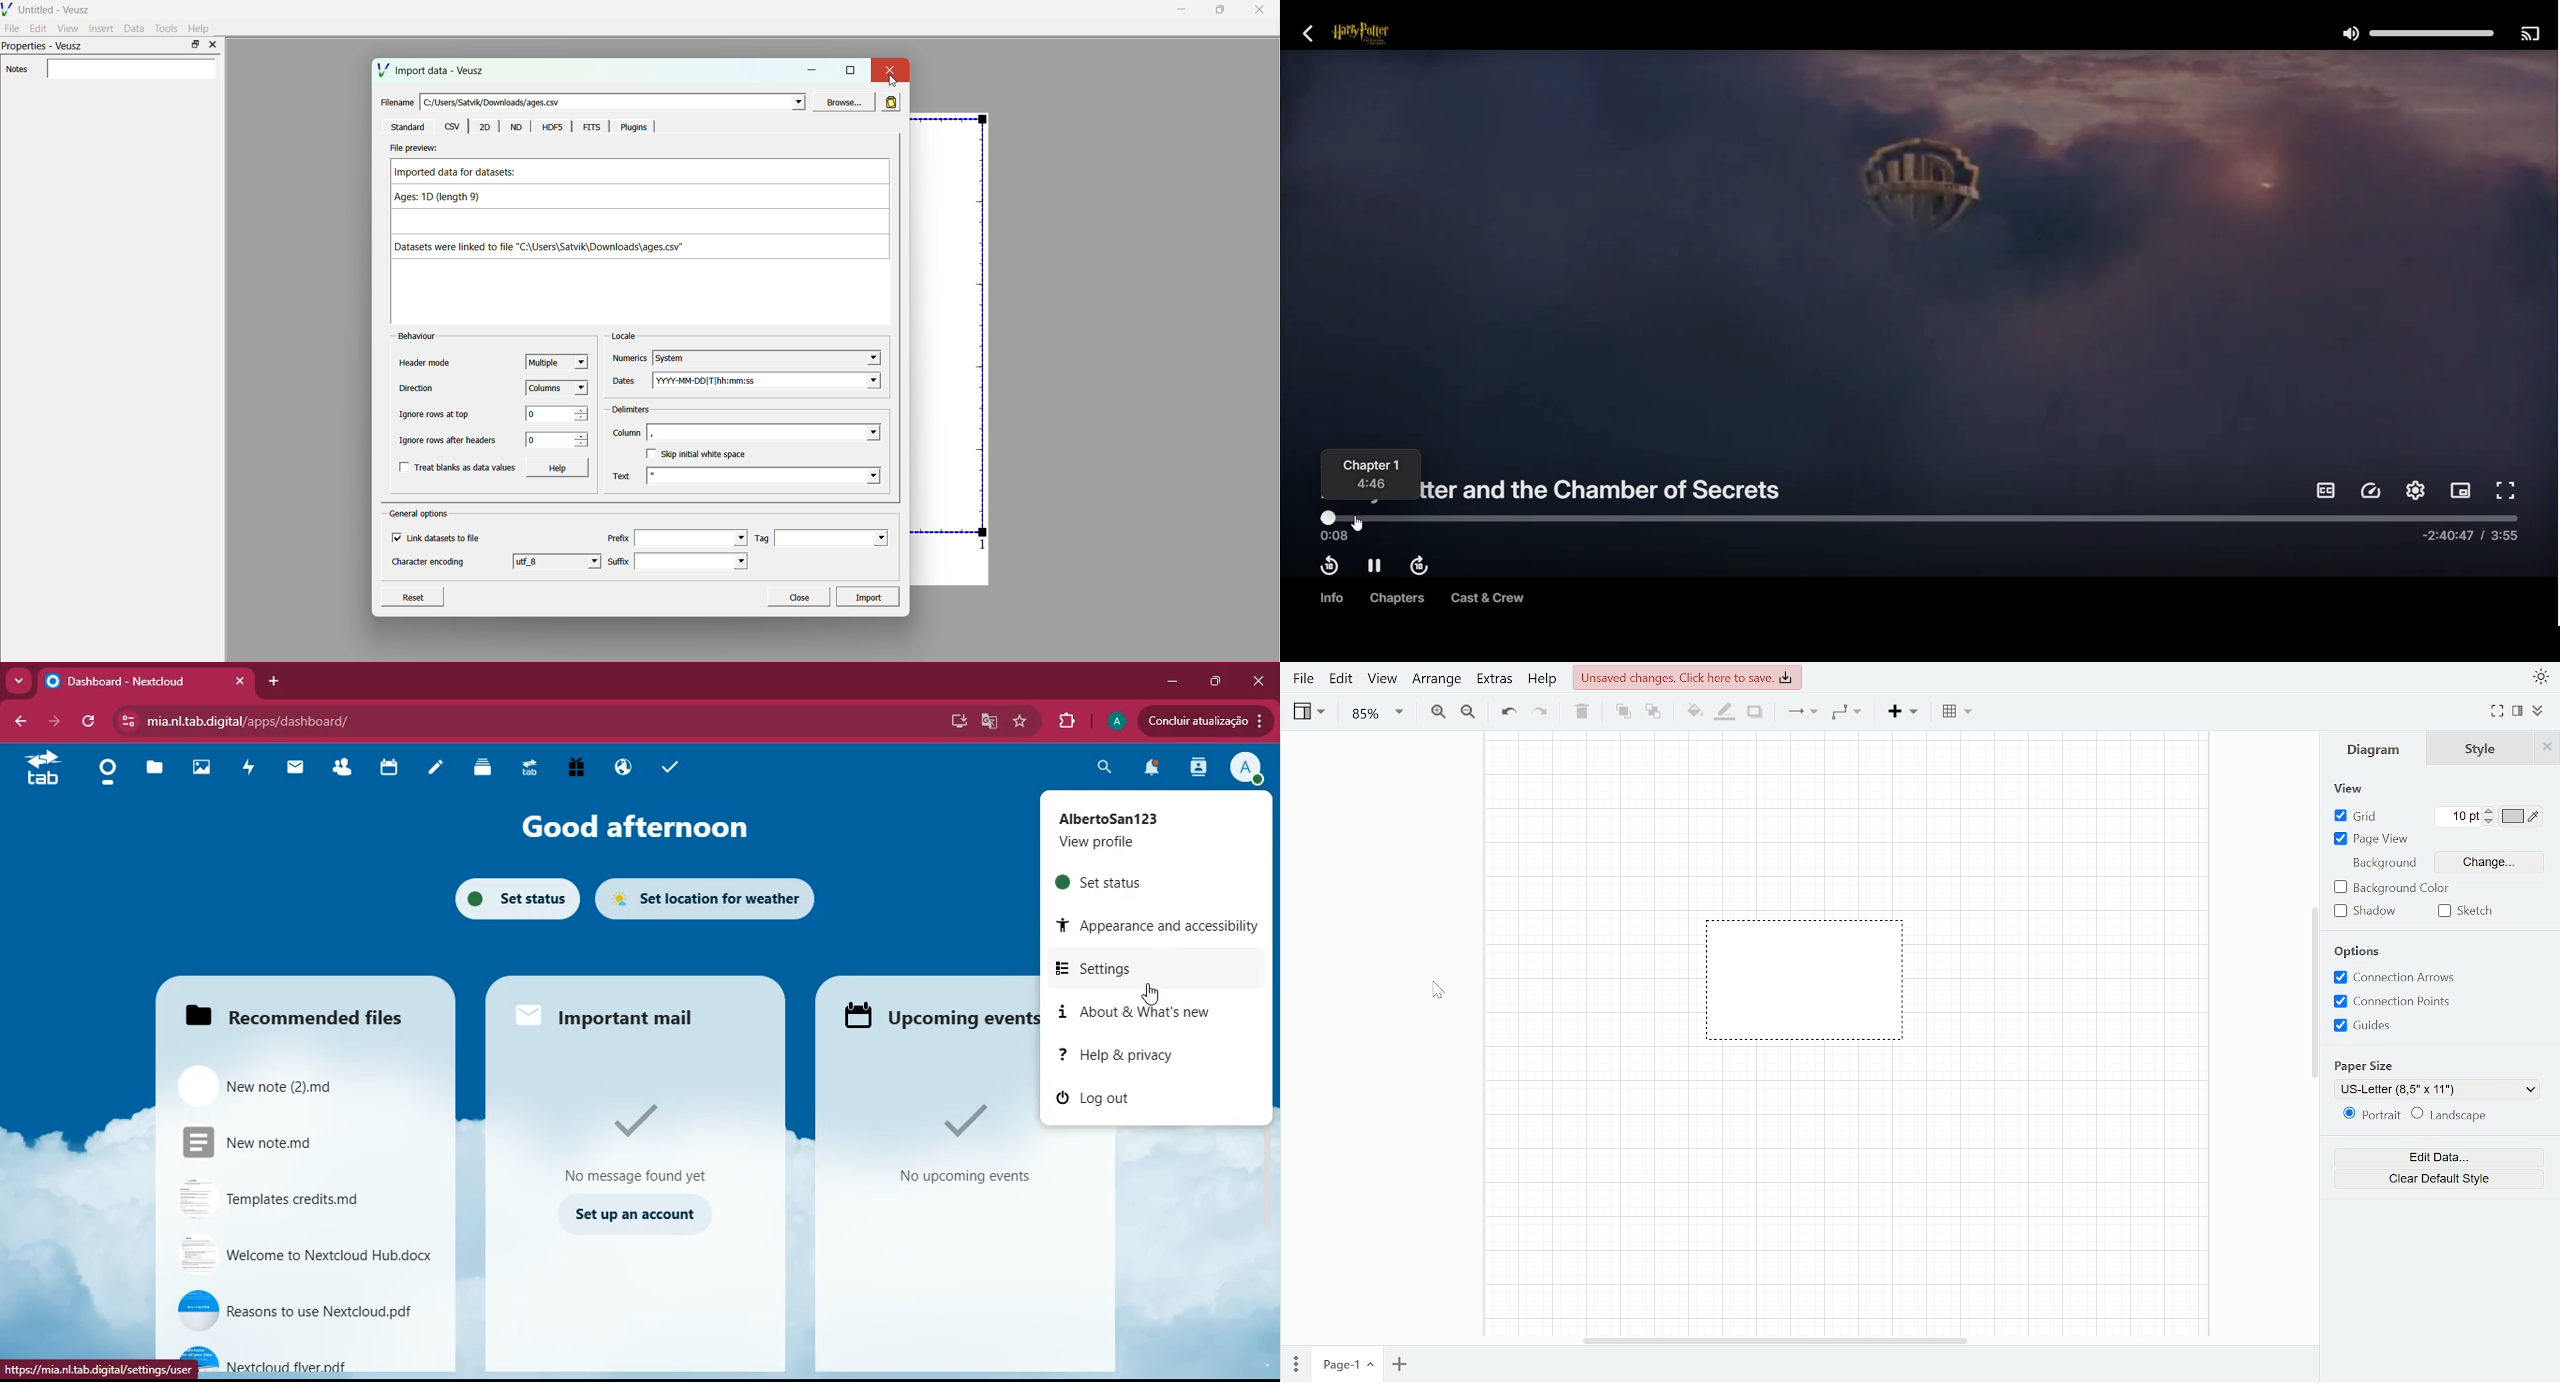  Describe the element at coordinates (1422, 568) in the screenshot. I see `Fast-forward` at that location.